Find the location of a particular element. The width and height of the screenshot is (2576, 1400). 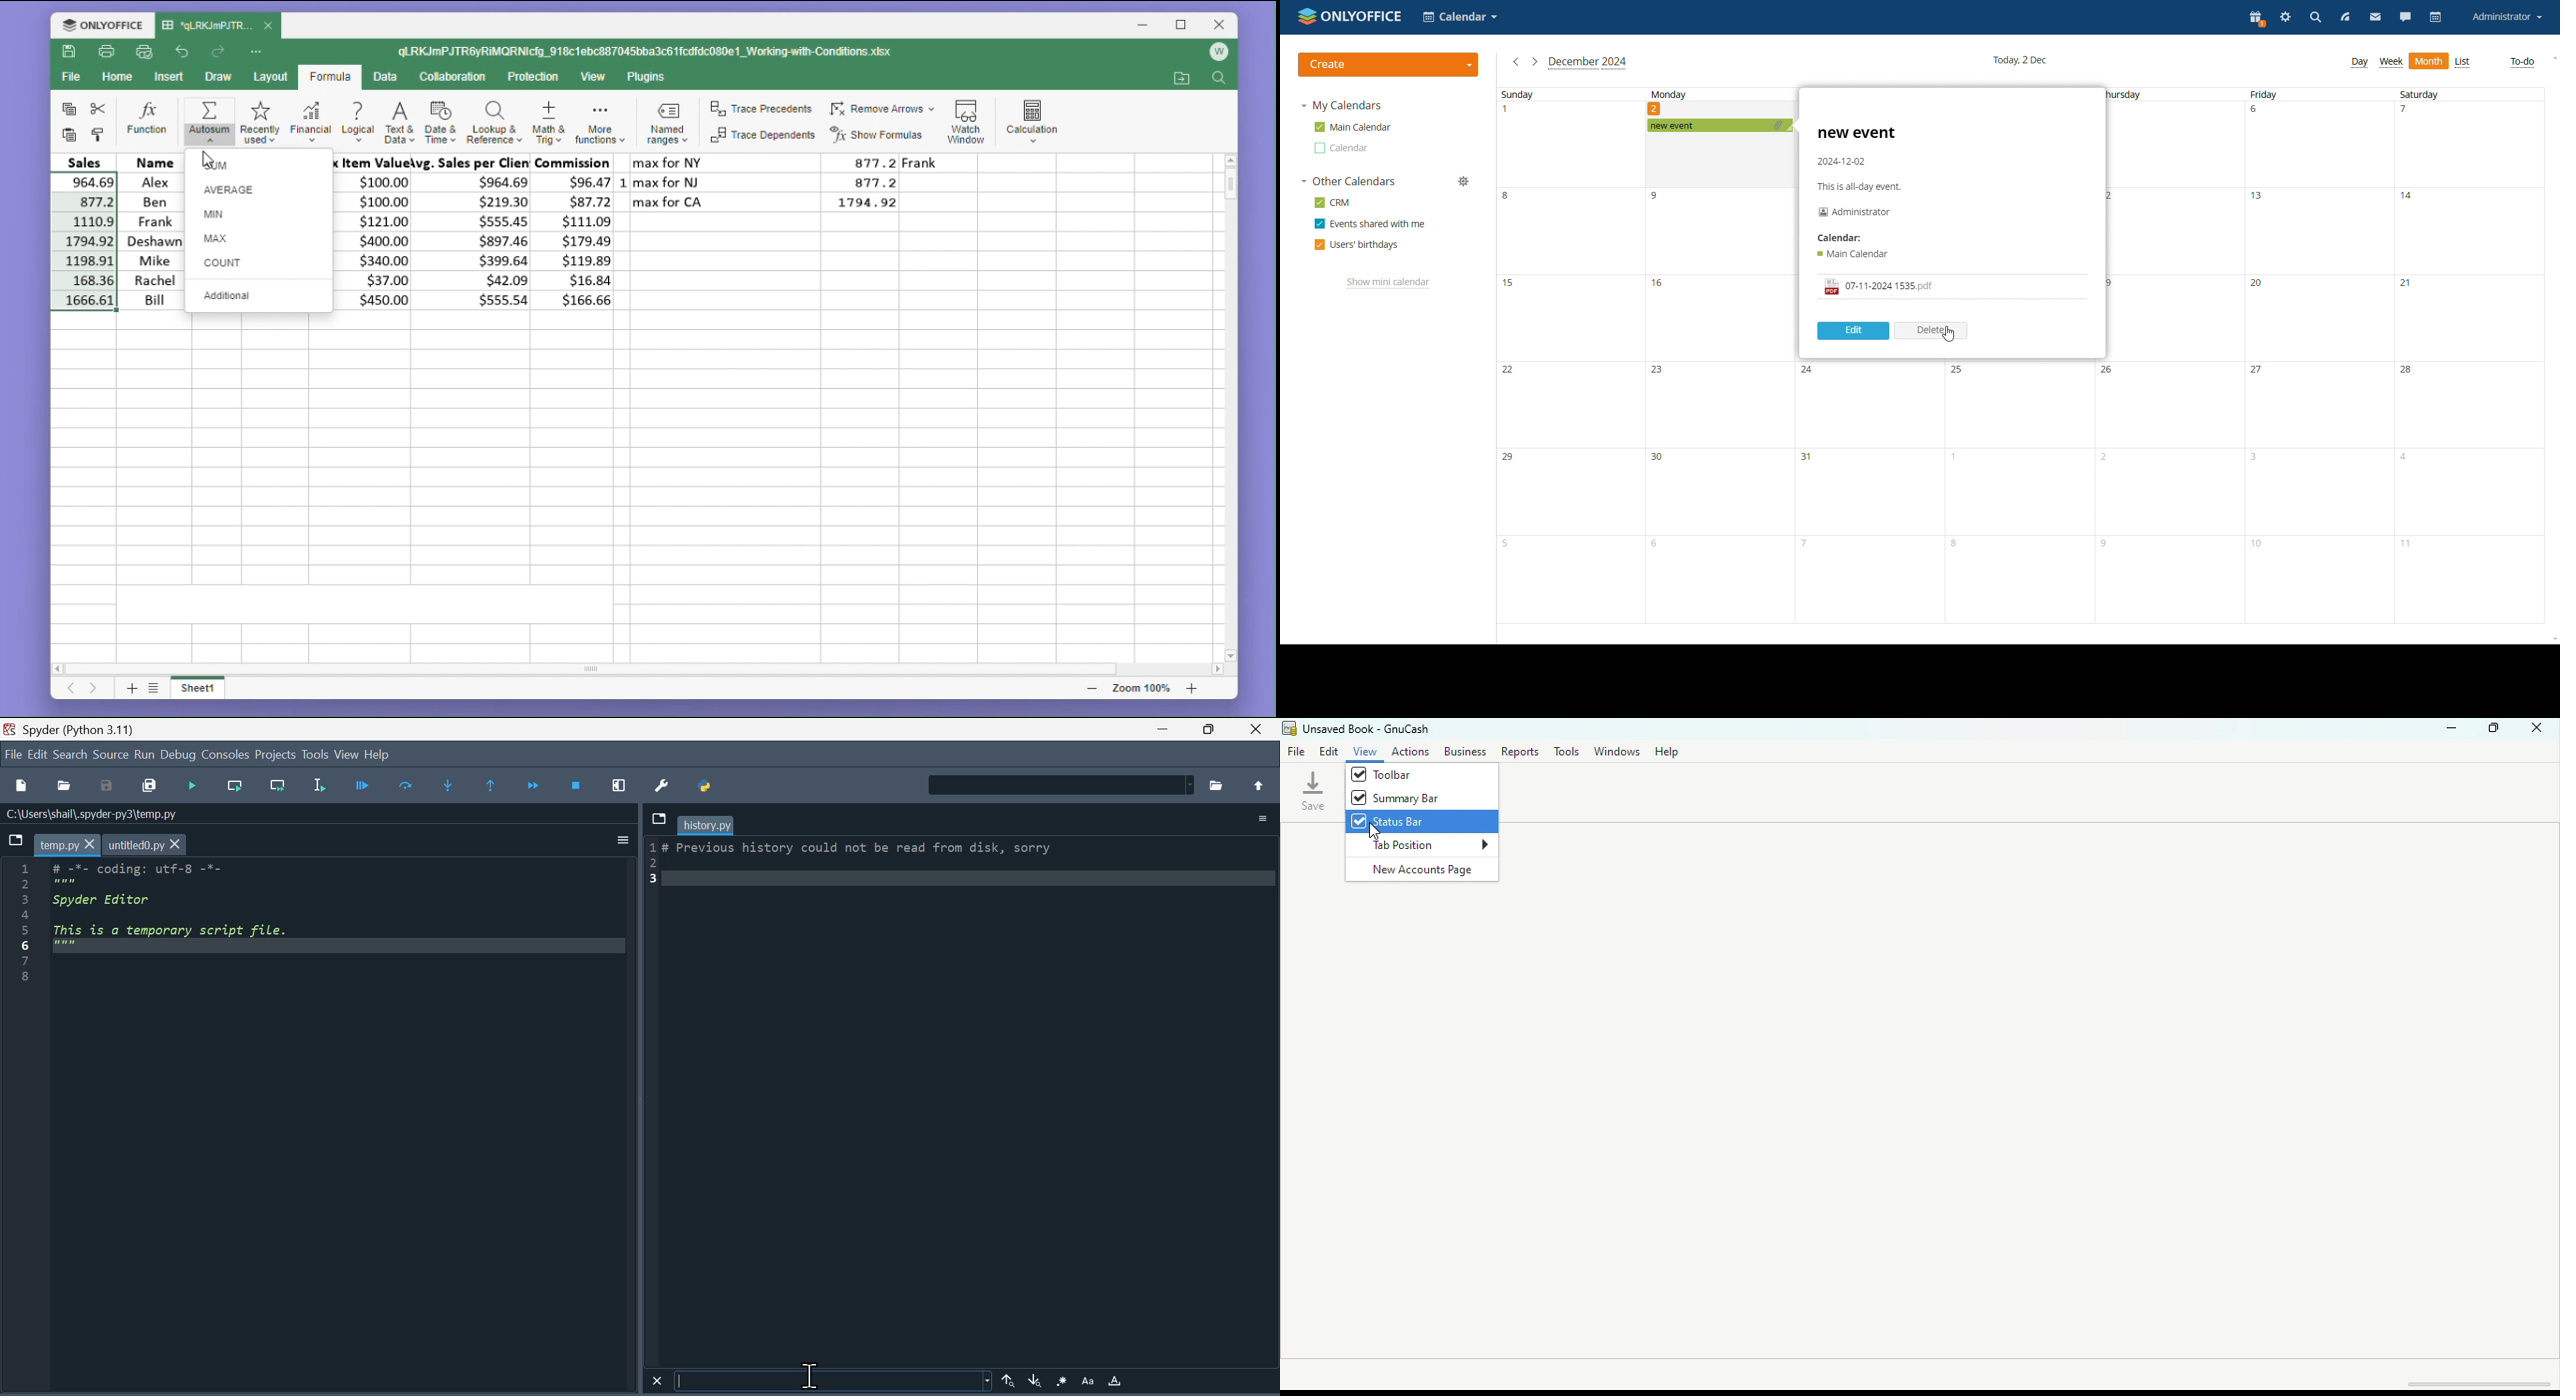

28 is located at coordinates (2409, 371).